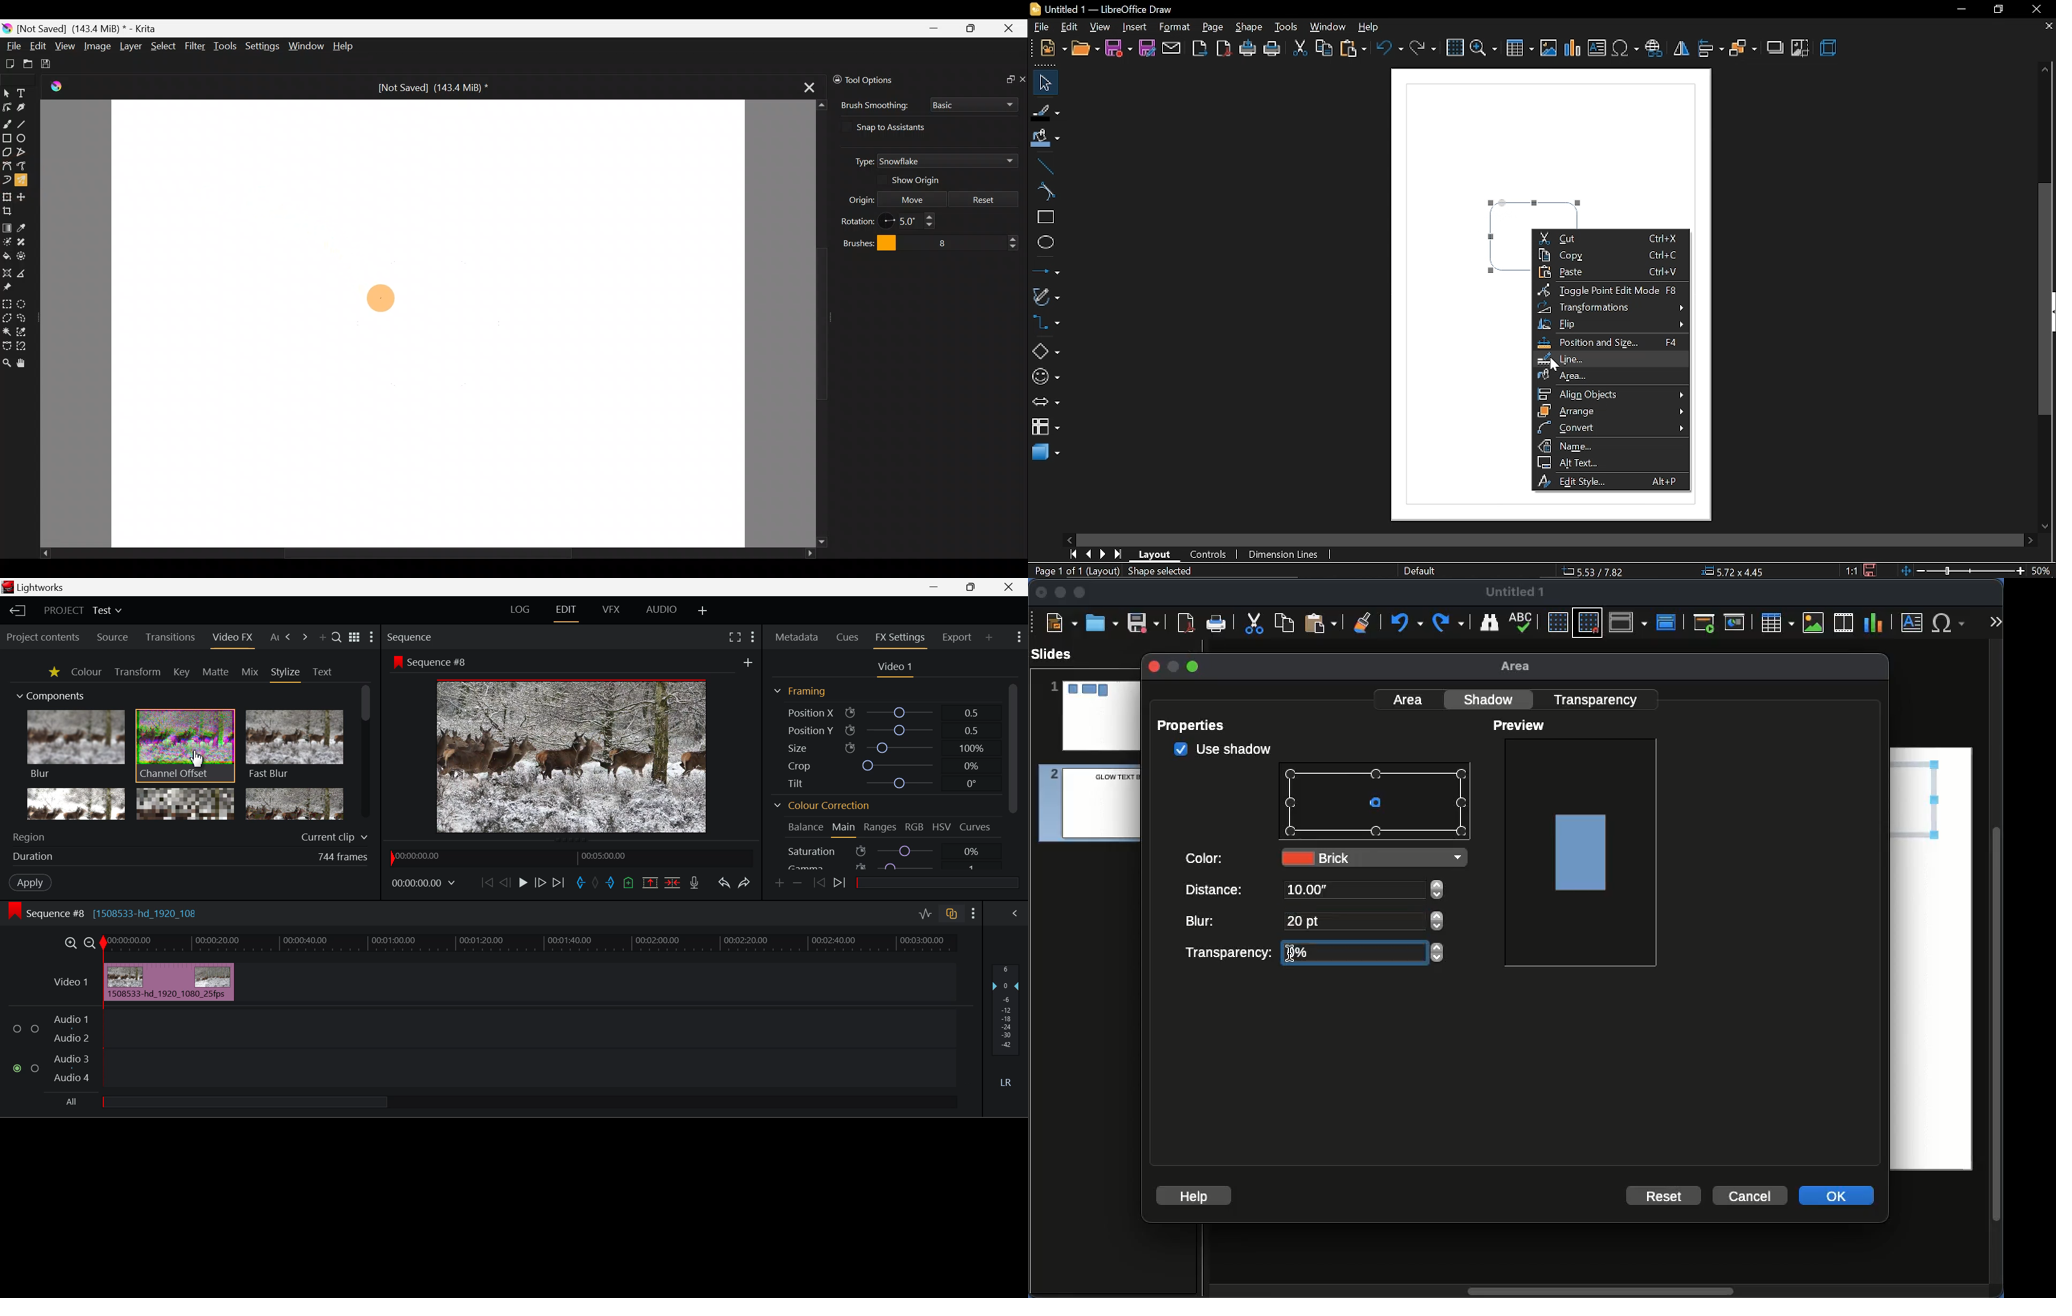 The width and height of the screenshot is (2072, 1316). Describe the element at coordinates (1742, 51) in the screenshot. I see `arrange` at that location.